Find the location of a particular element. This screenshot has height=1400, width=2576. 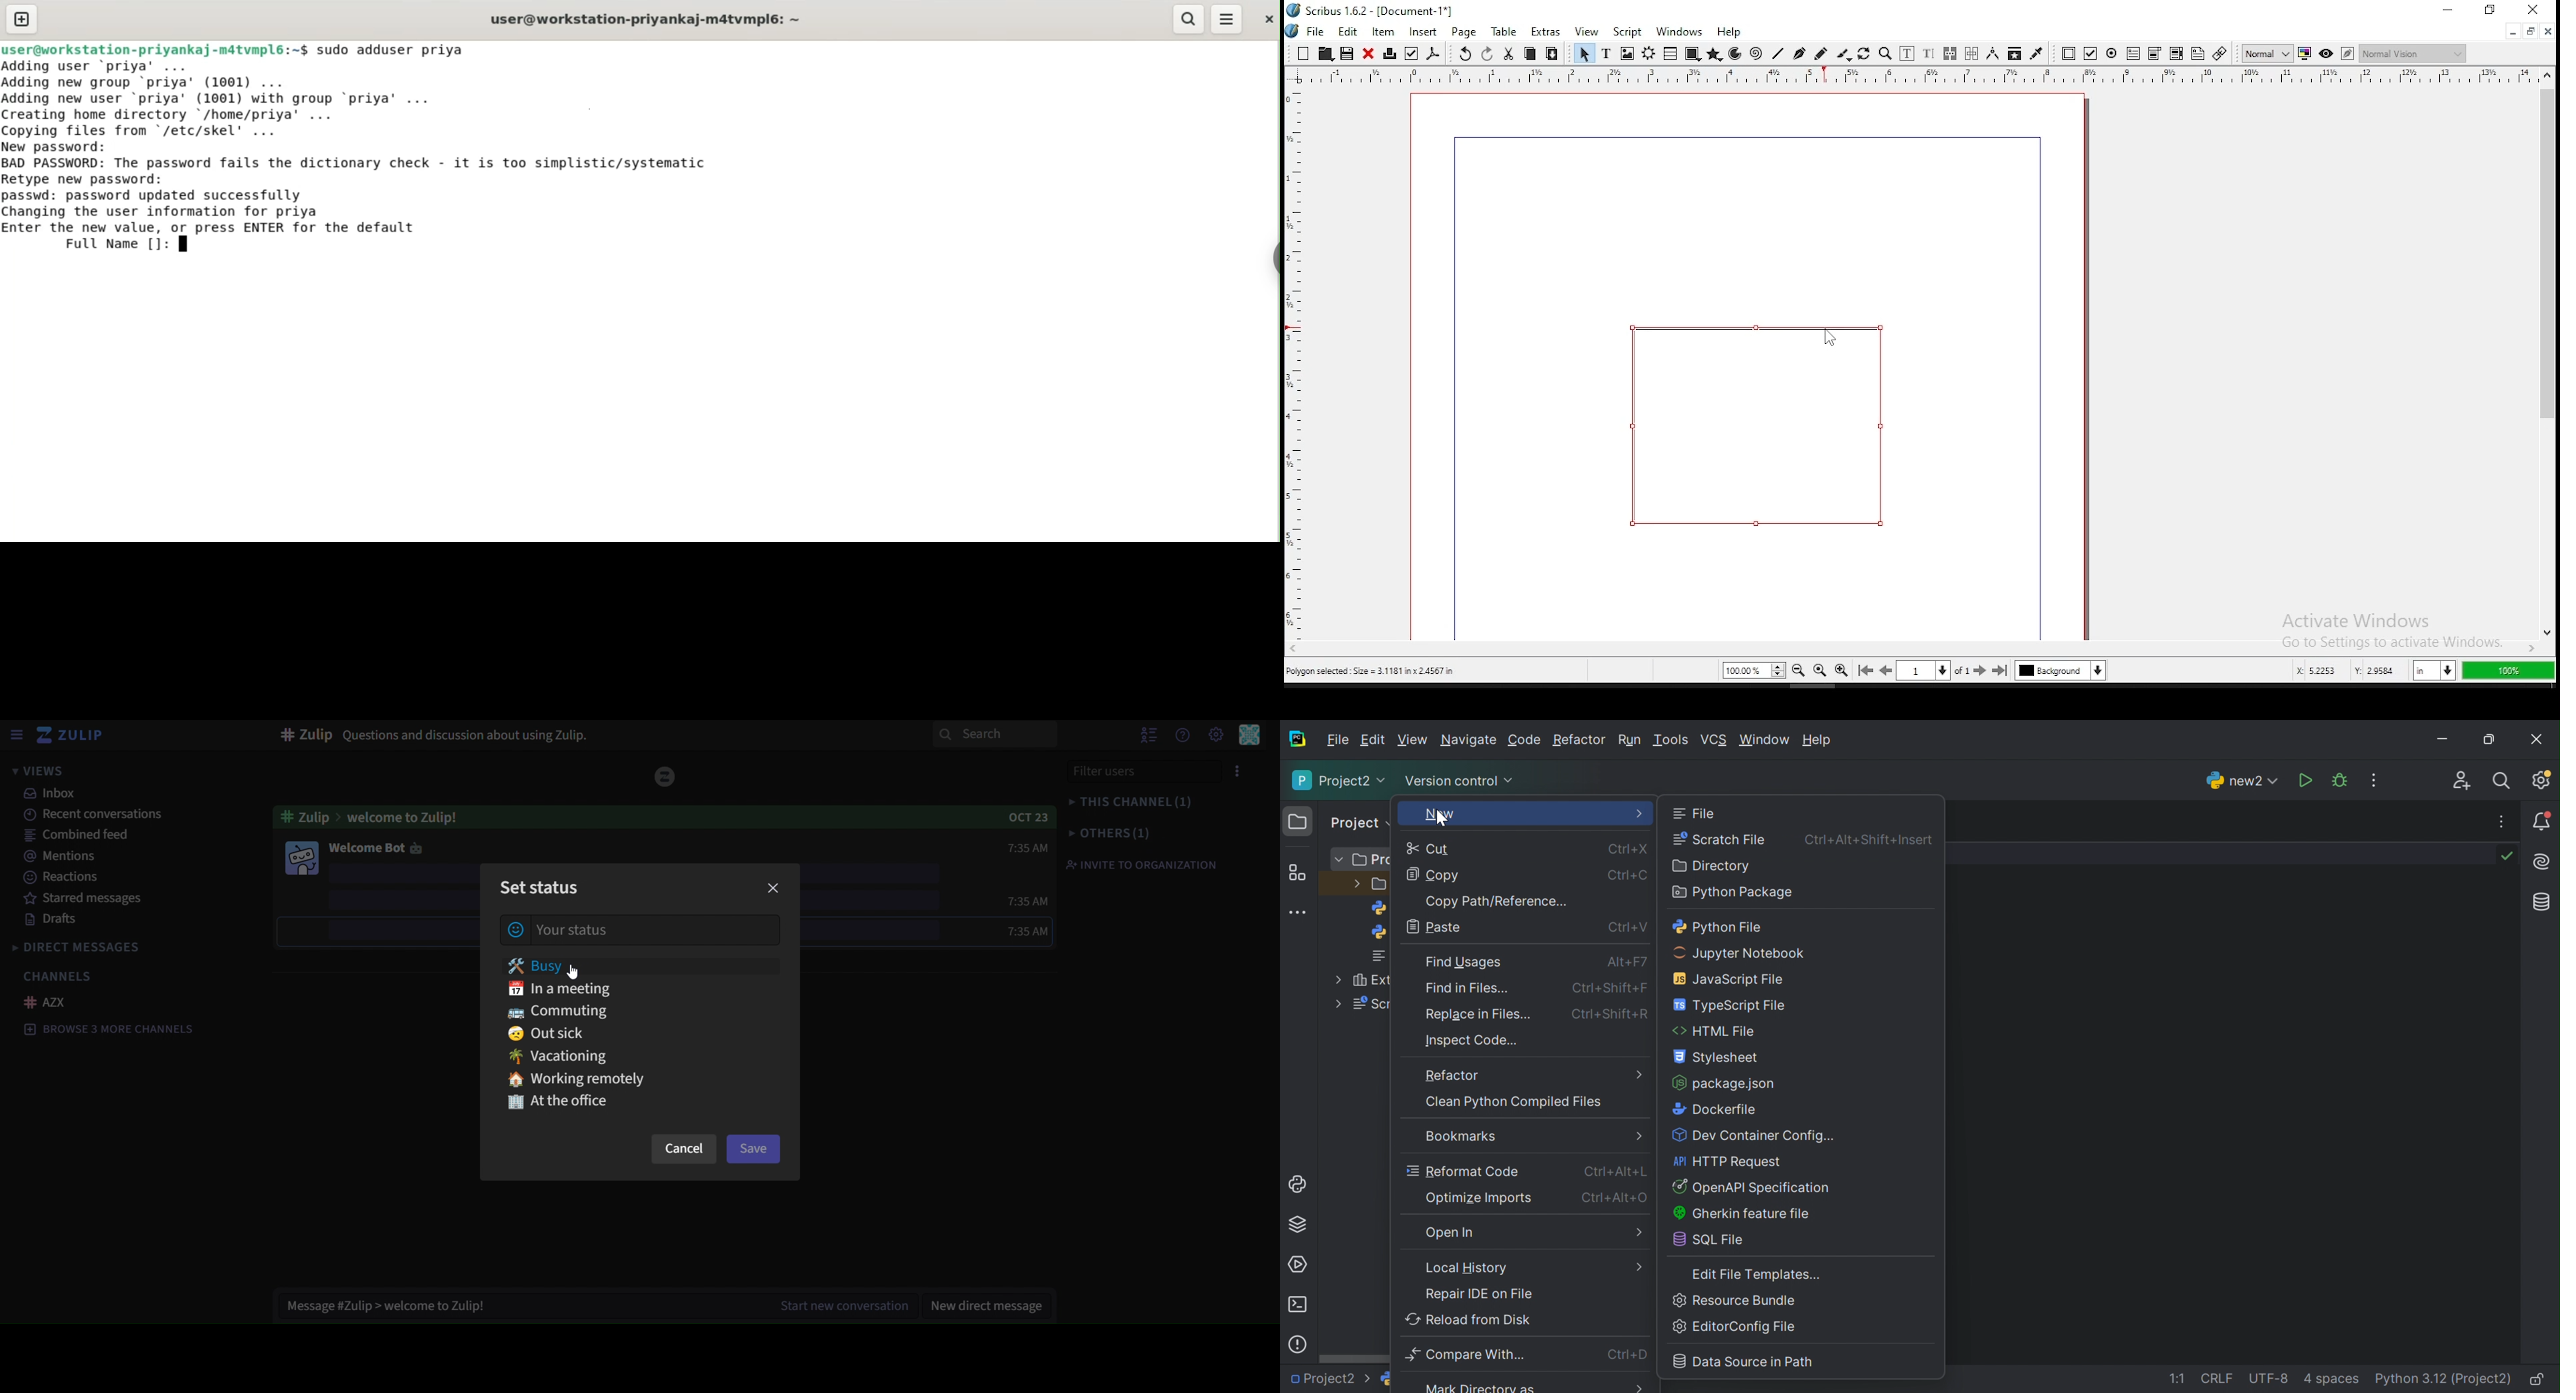

views is located at coordinates (51, 772).